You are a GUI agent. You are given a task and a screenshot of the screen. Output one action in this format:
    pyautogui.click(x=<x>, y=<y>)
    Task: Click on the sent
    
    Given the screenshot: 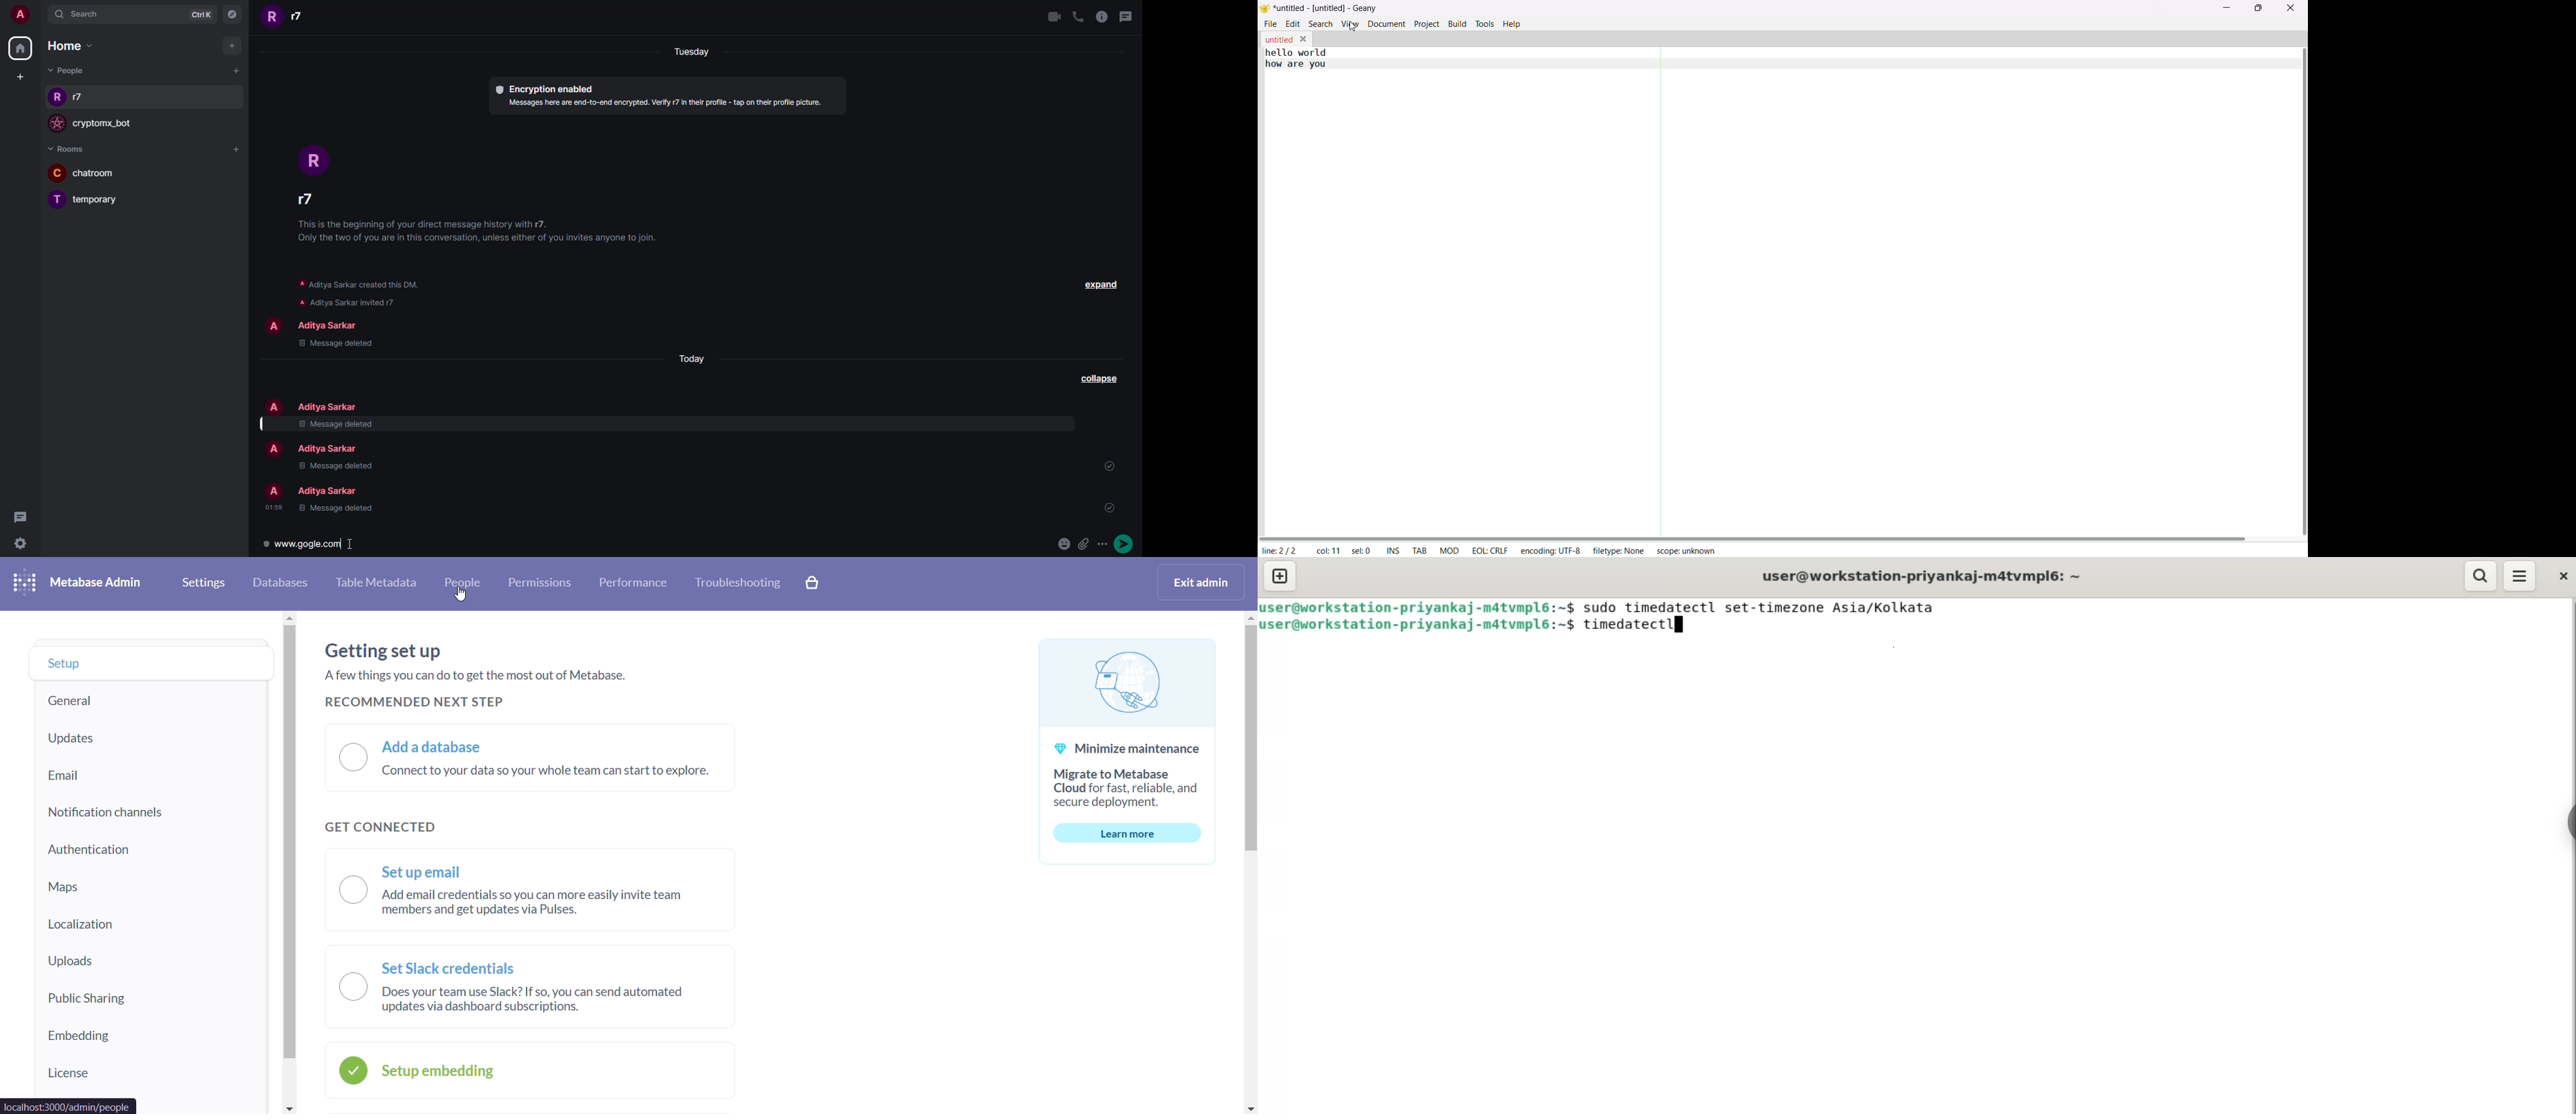 What is the action you would take?
    pyautogui.click(x=1109, y=466)
    